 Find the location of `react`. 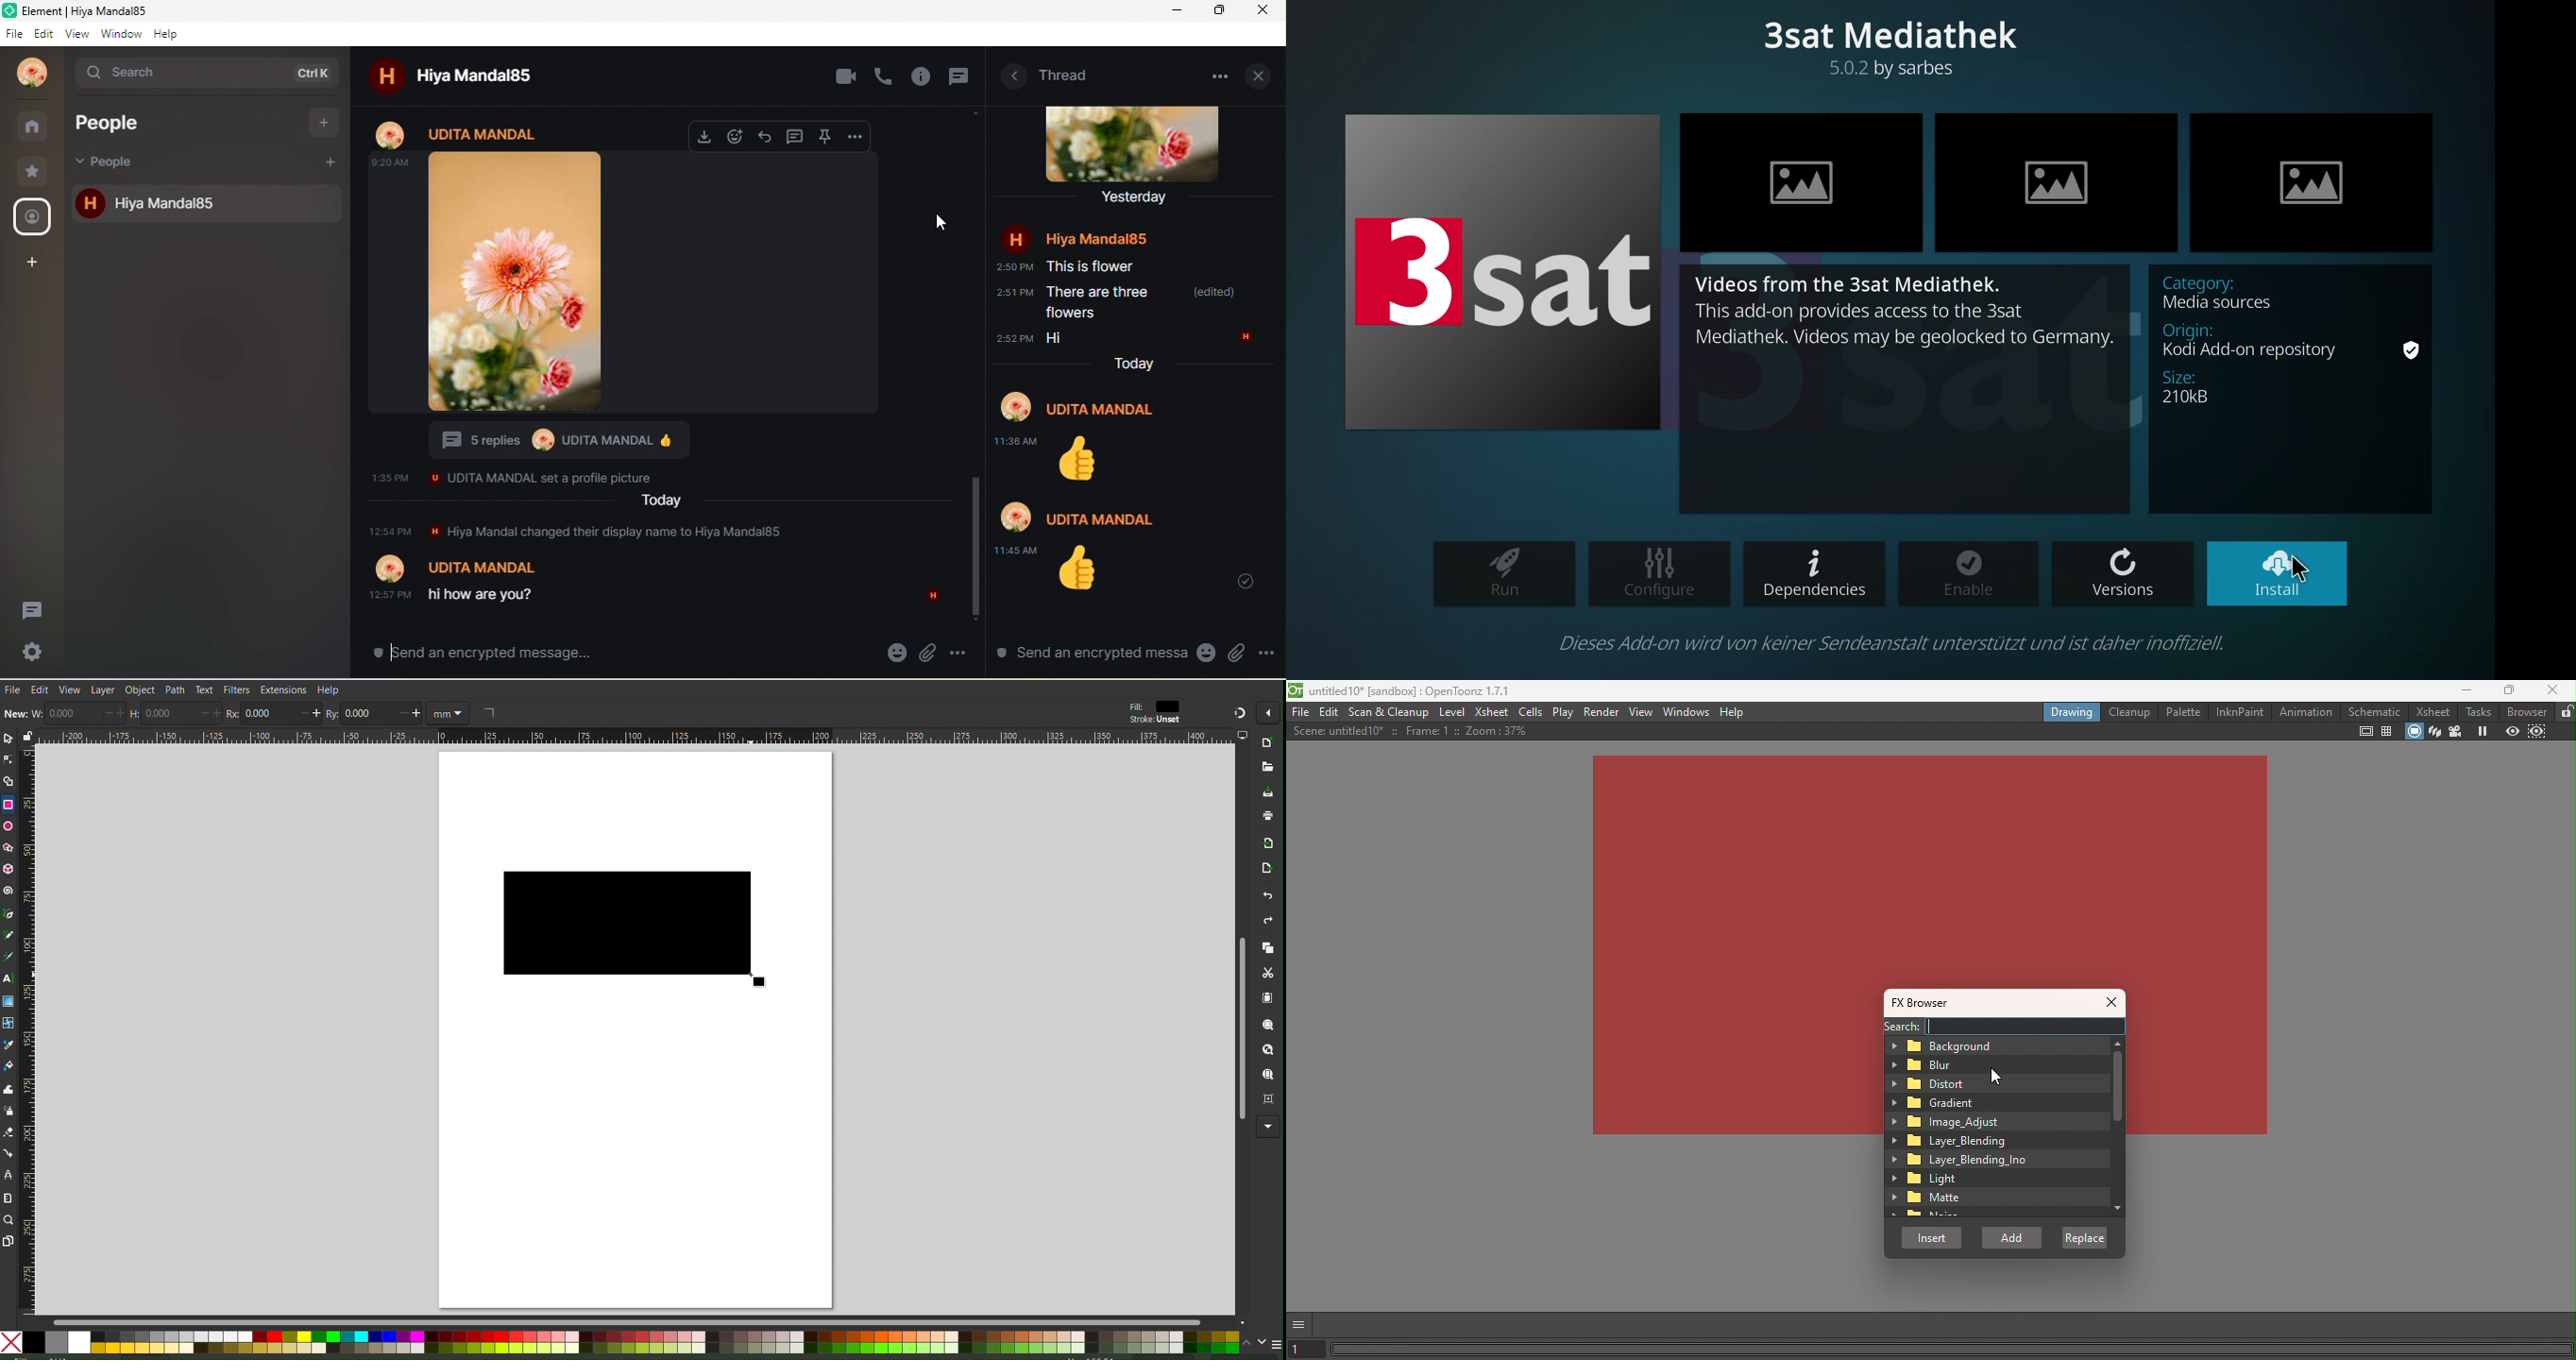

react is located at coordinates (737, 137).